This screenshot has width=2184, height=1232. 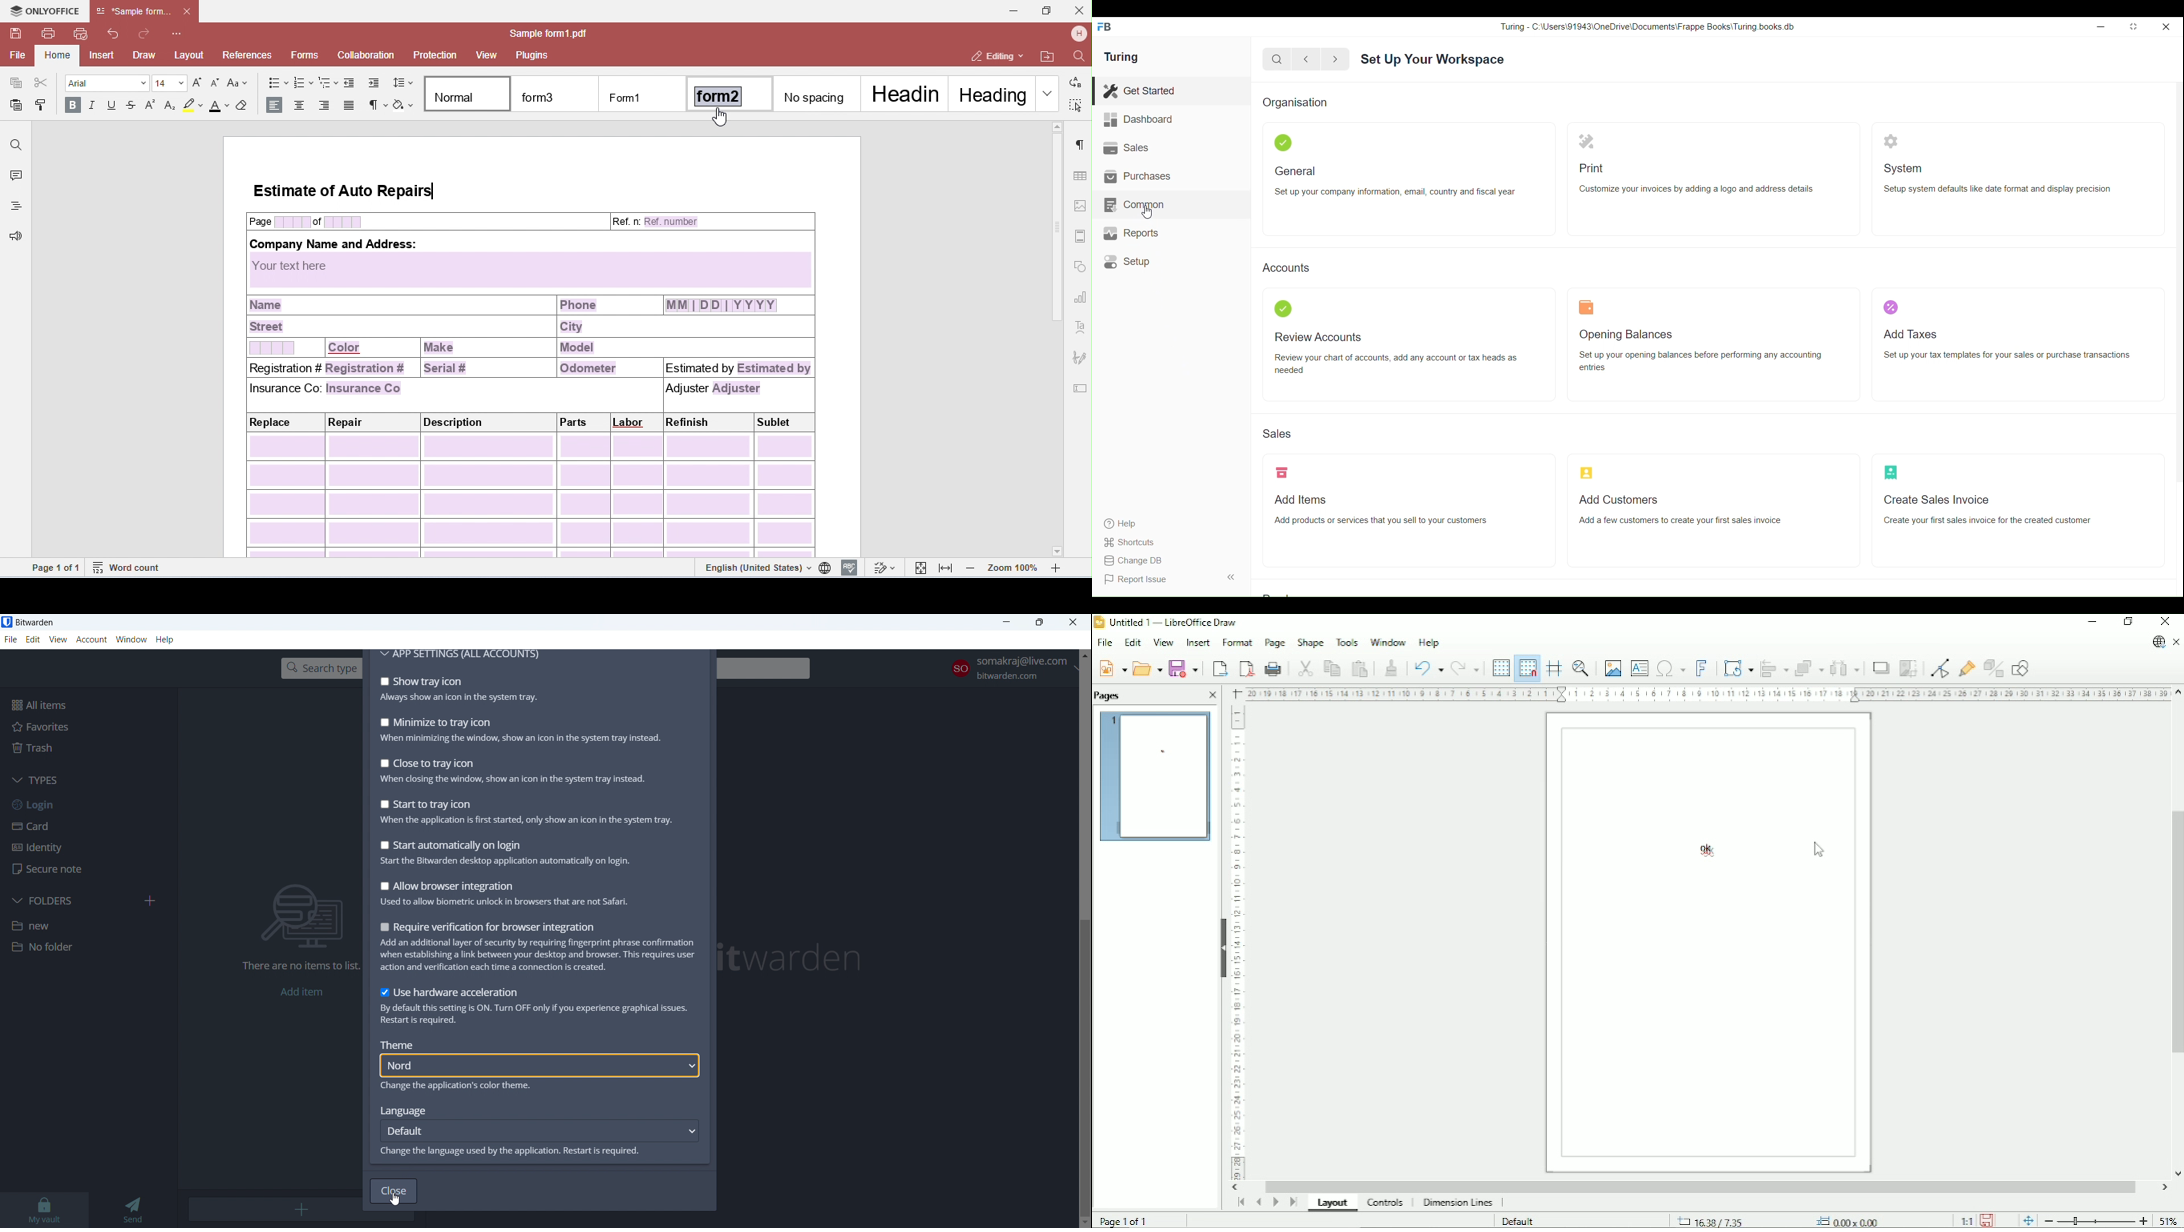 I want to click on Create Sales Invoice Create your first sales invoice for the created customer, so click(x=1987, y=509).